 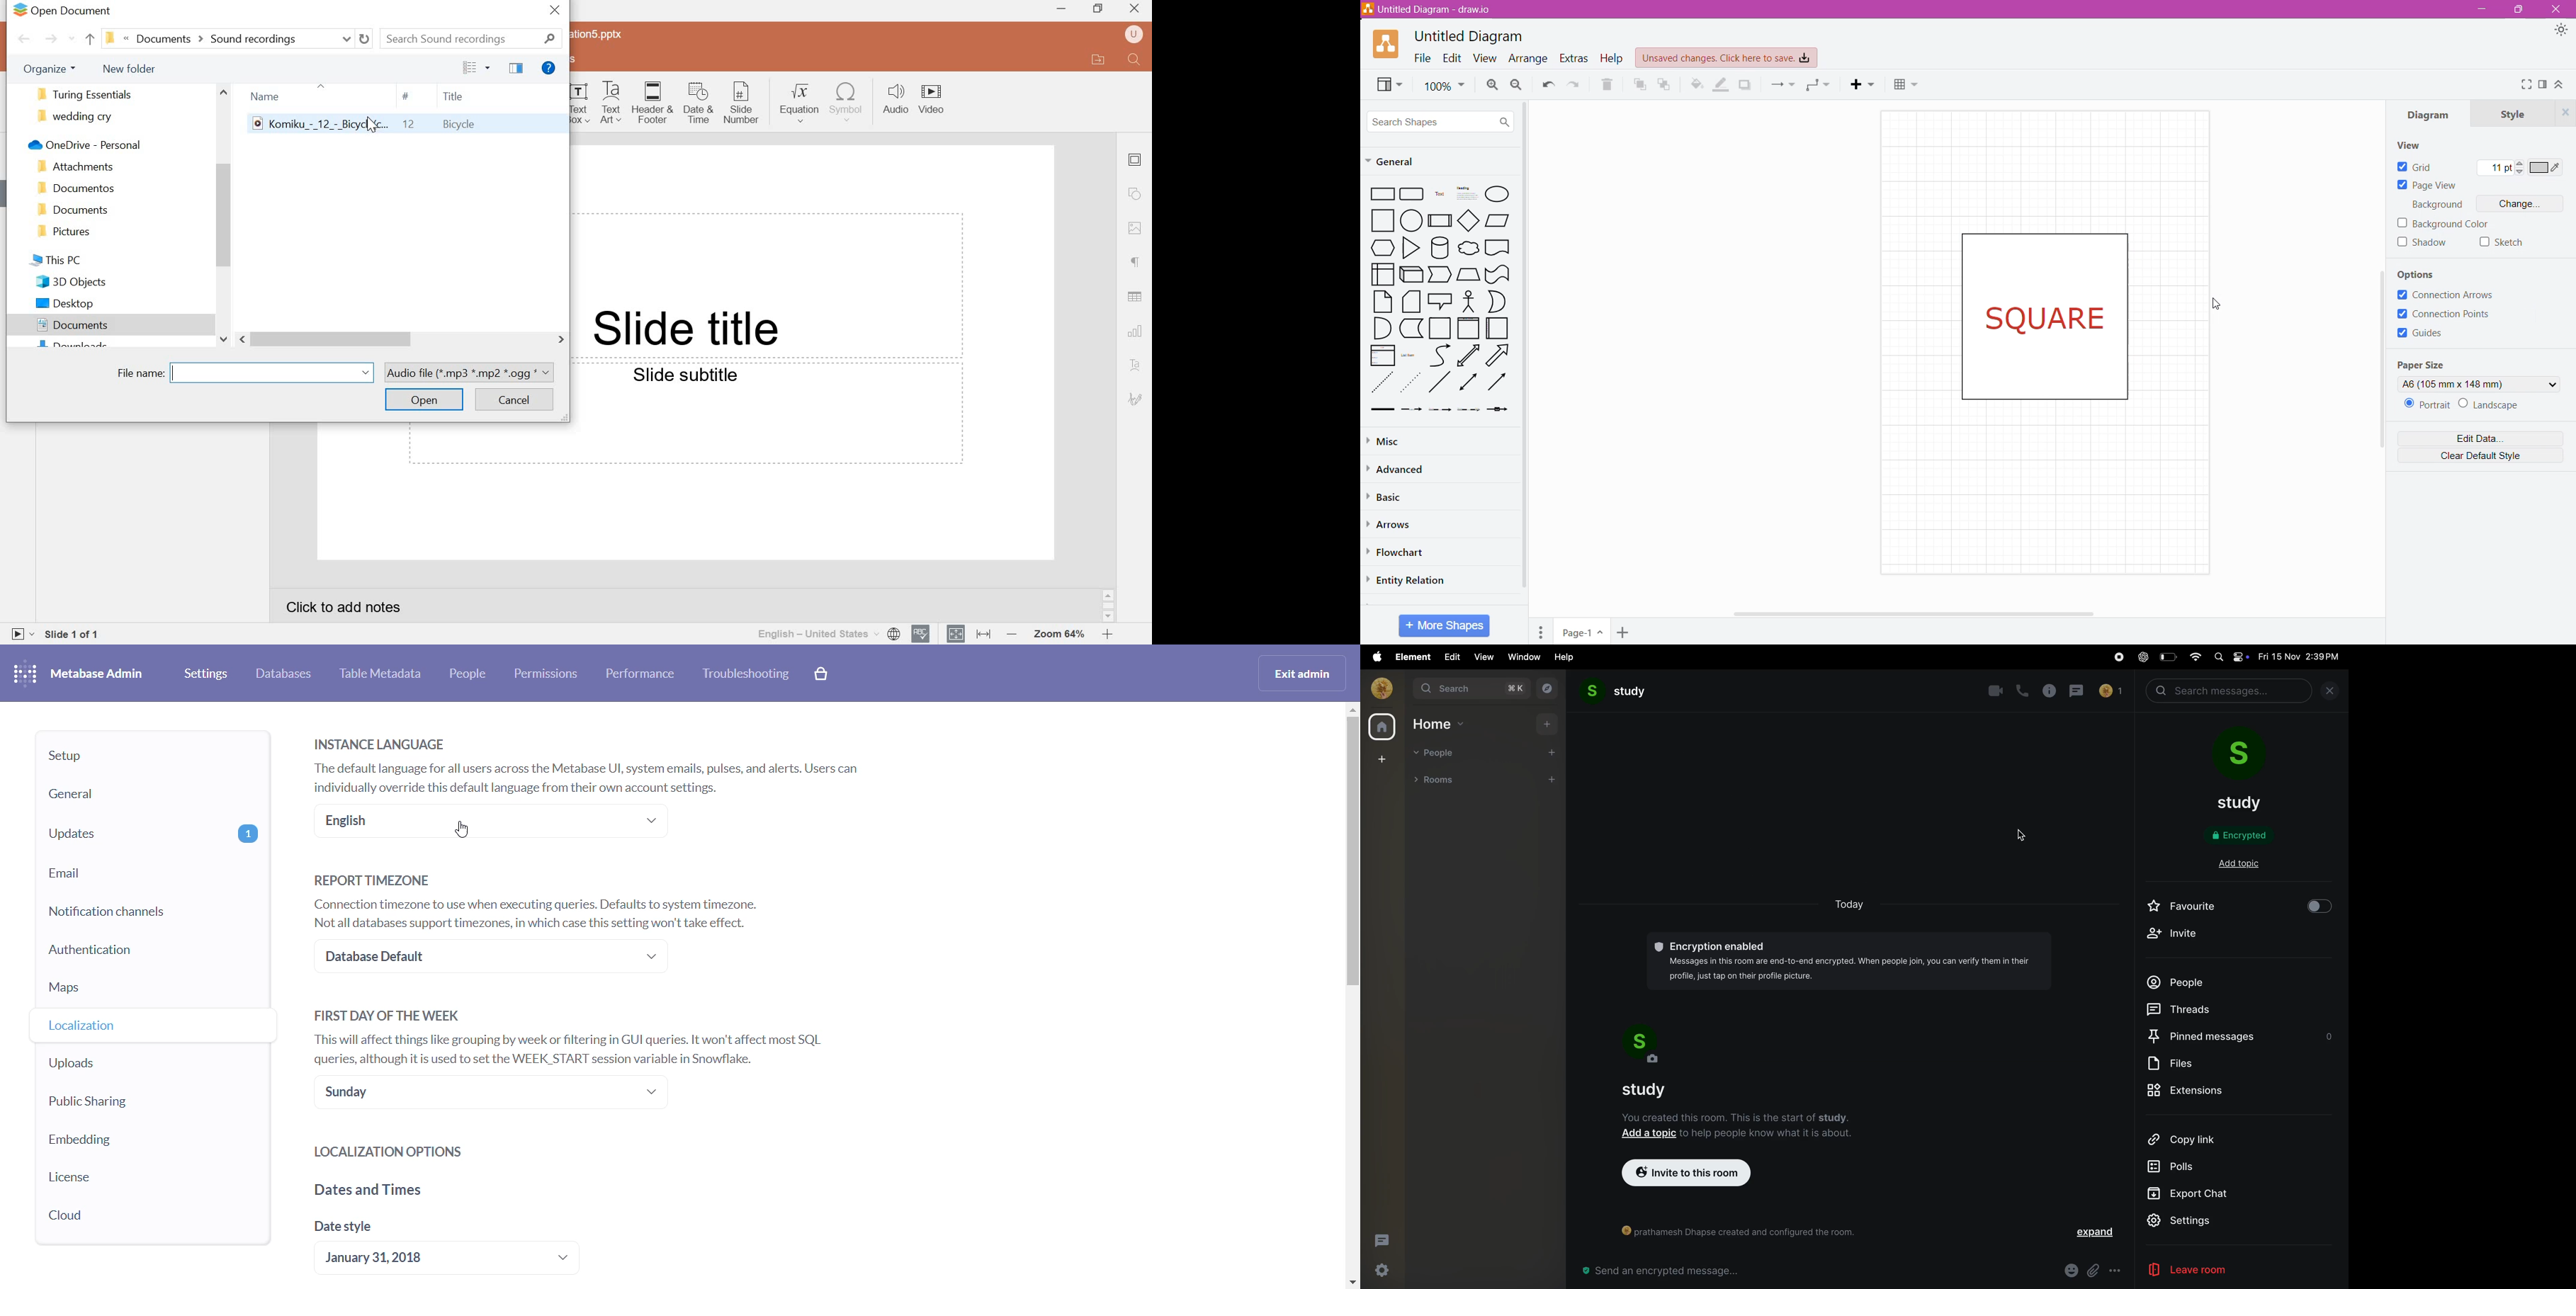 I want to click on scroll right, so click(x=556, y=340).